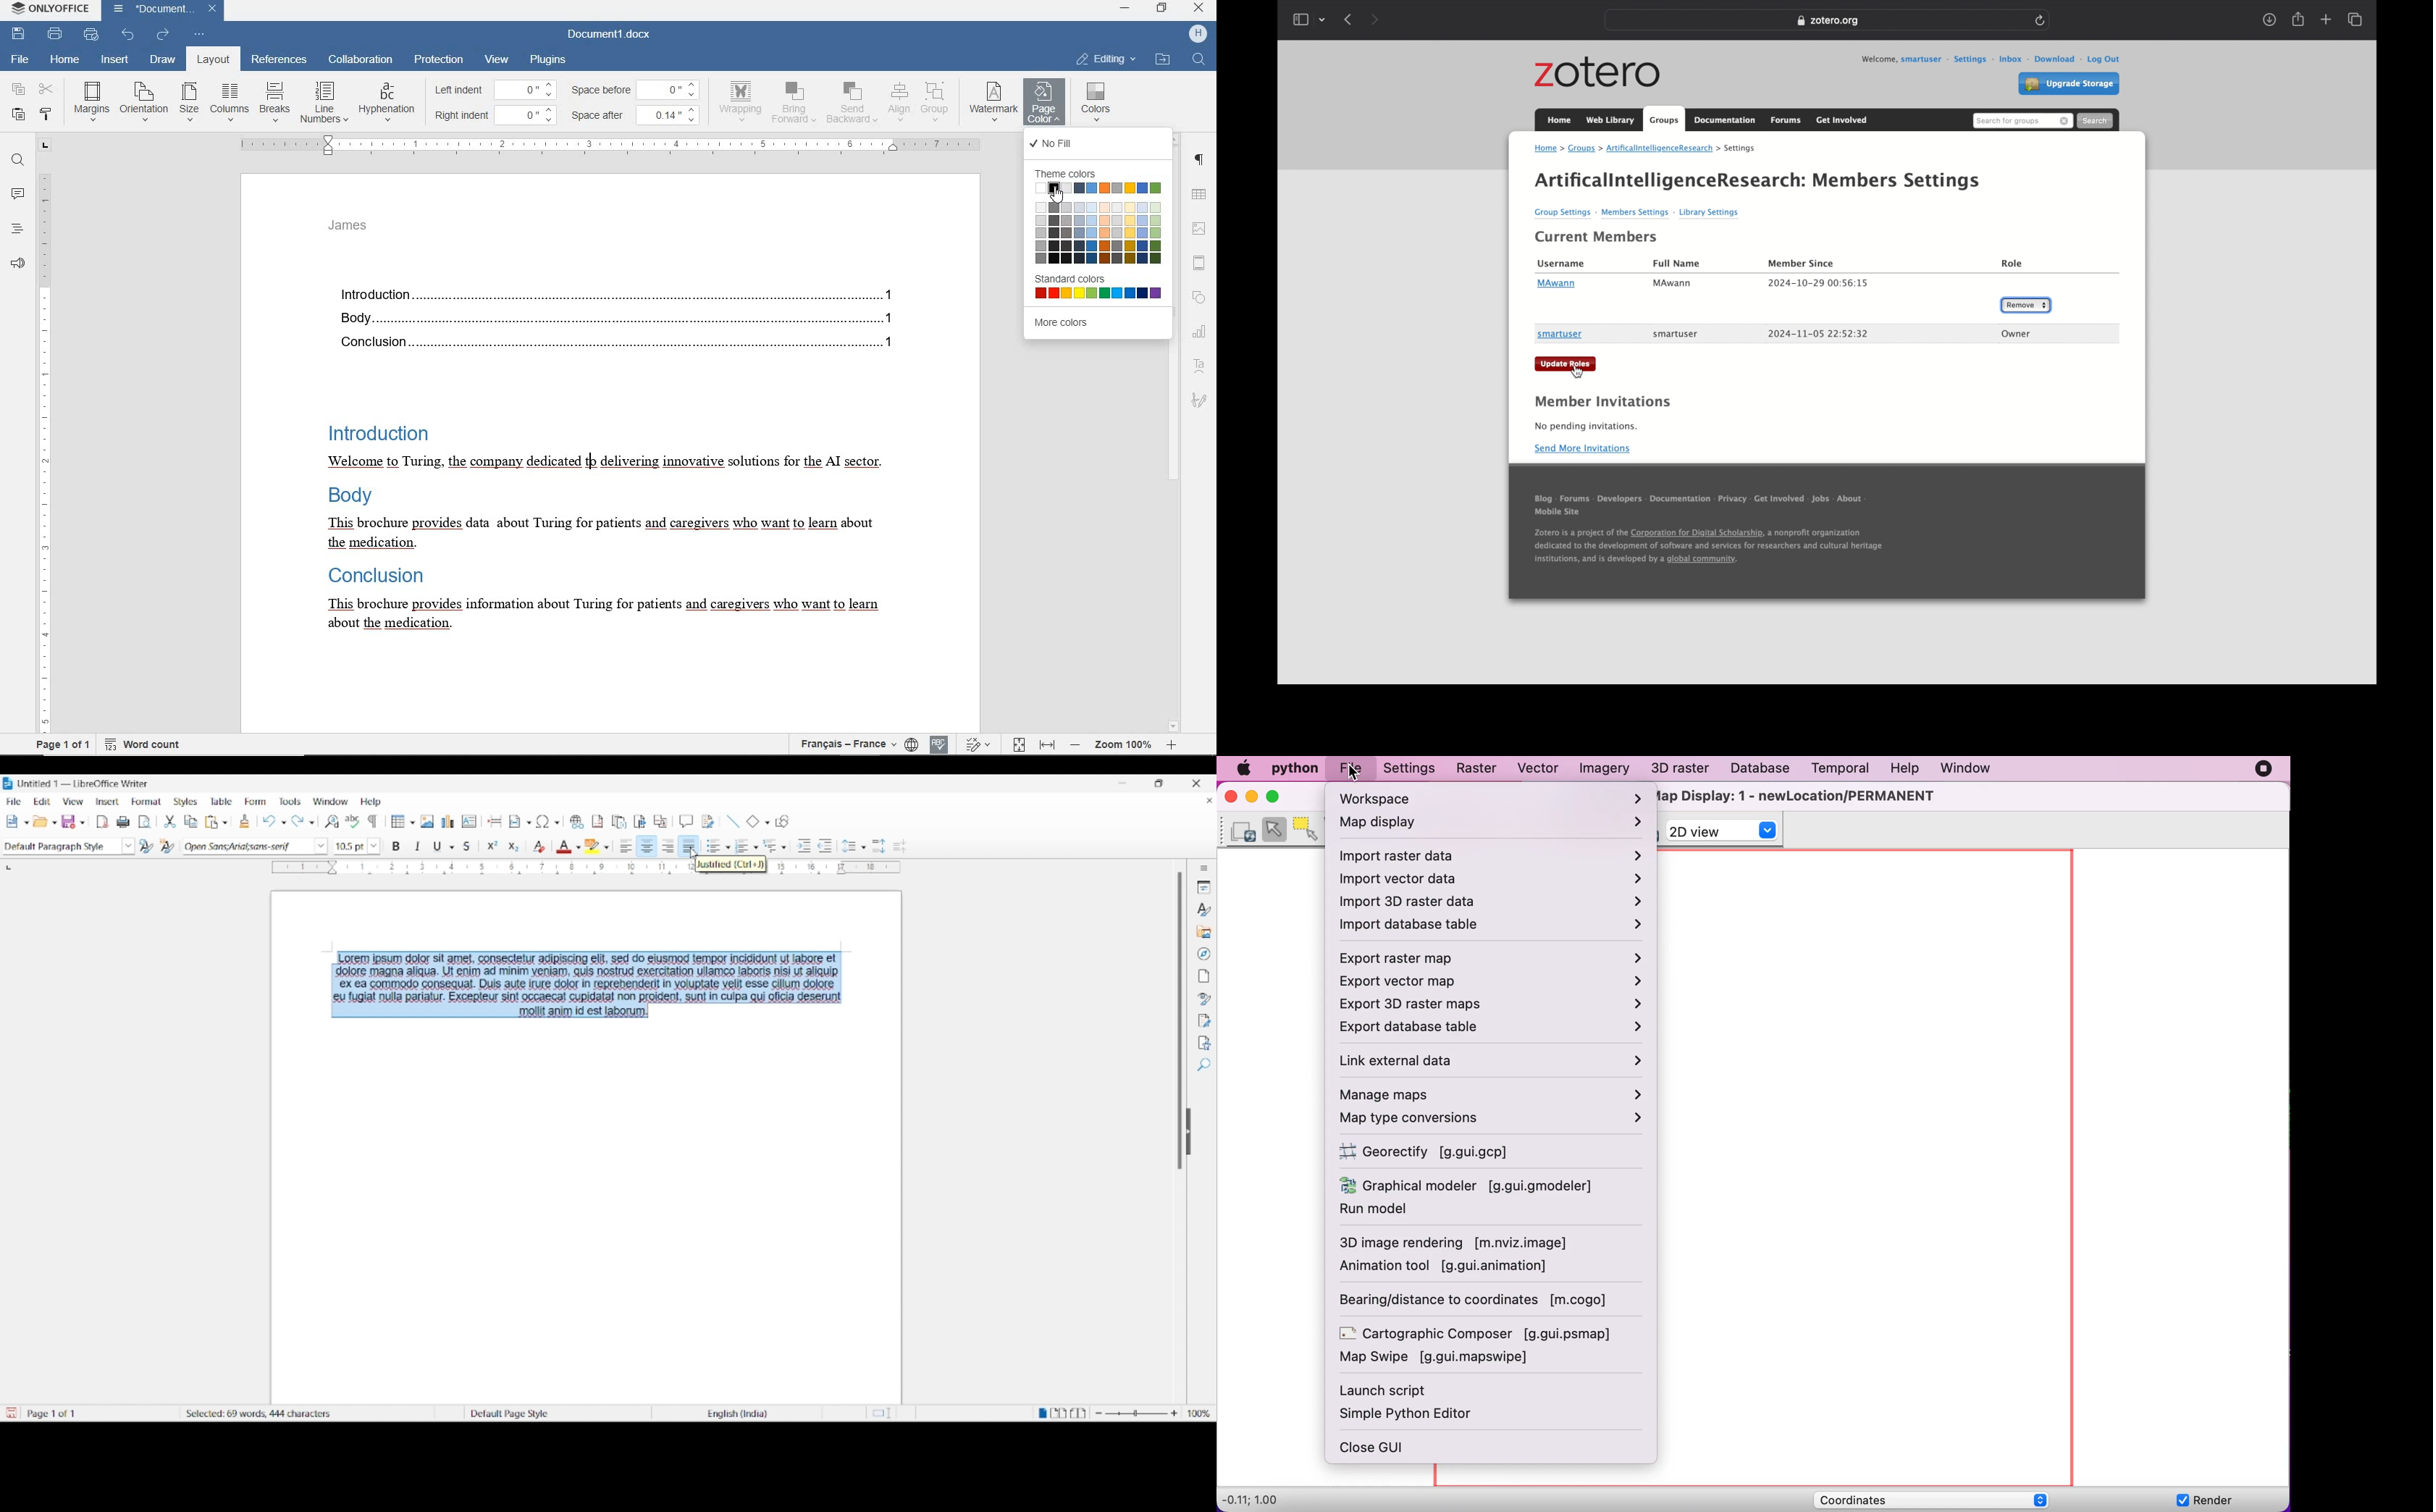 The image size is (2436, 1512). Describe the element at coordinates (1046, 104) in the screenshot. I see `page color` at that location.